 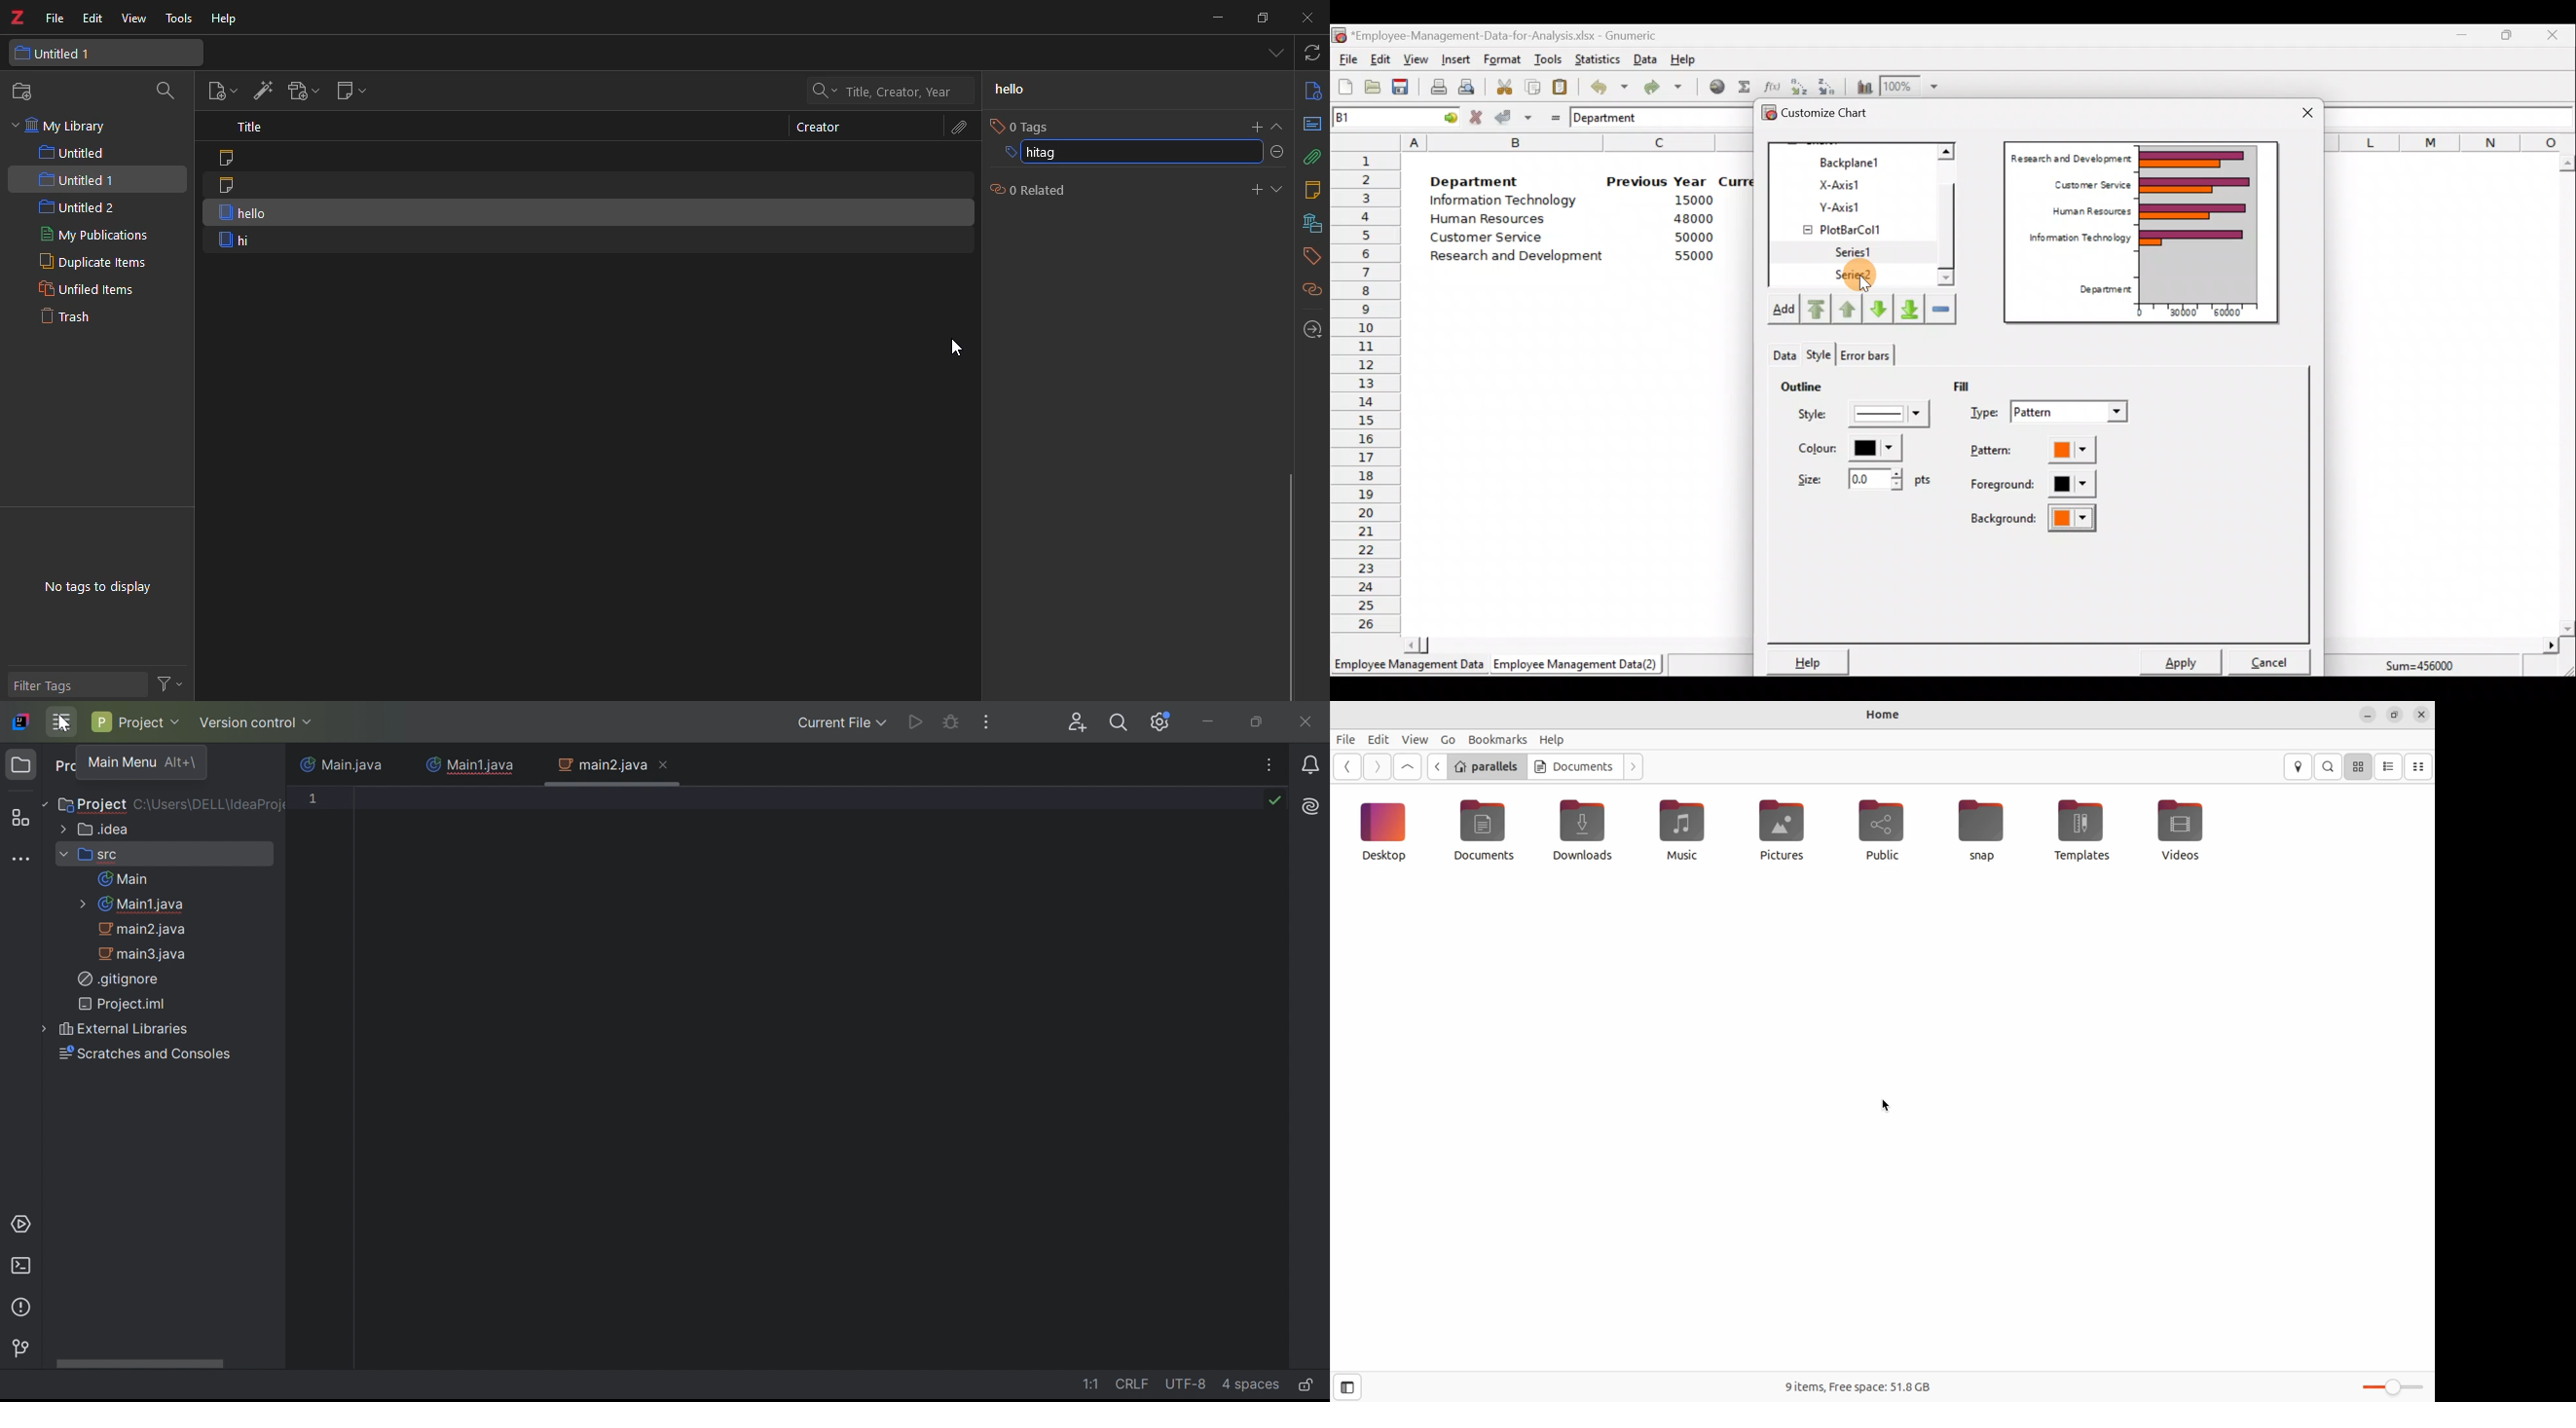 What do you see at coordinates (1691, 58) in the screenshot?
I see `Help` at bounding box center [1691, 58].